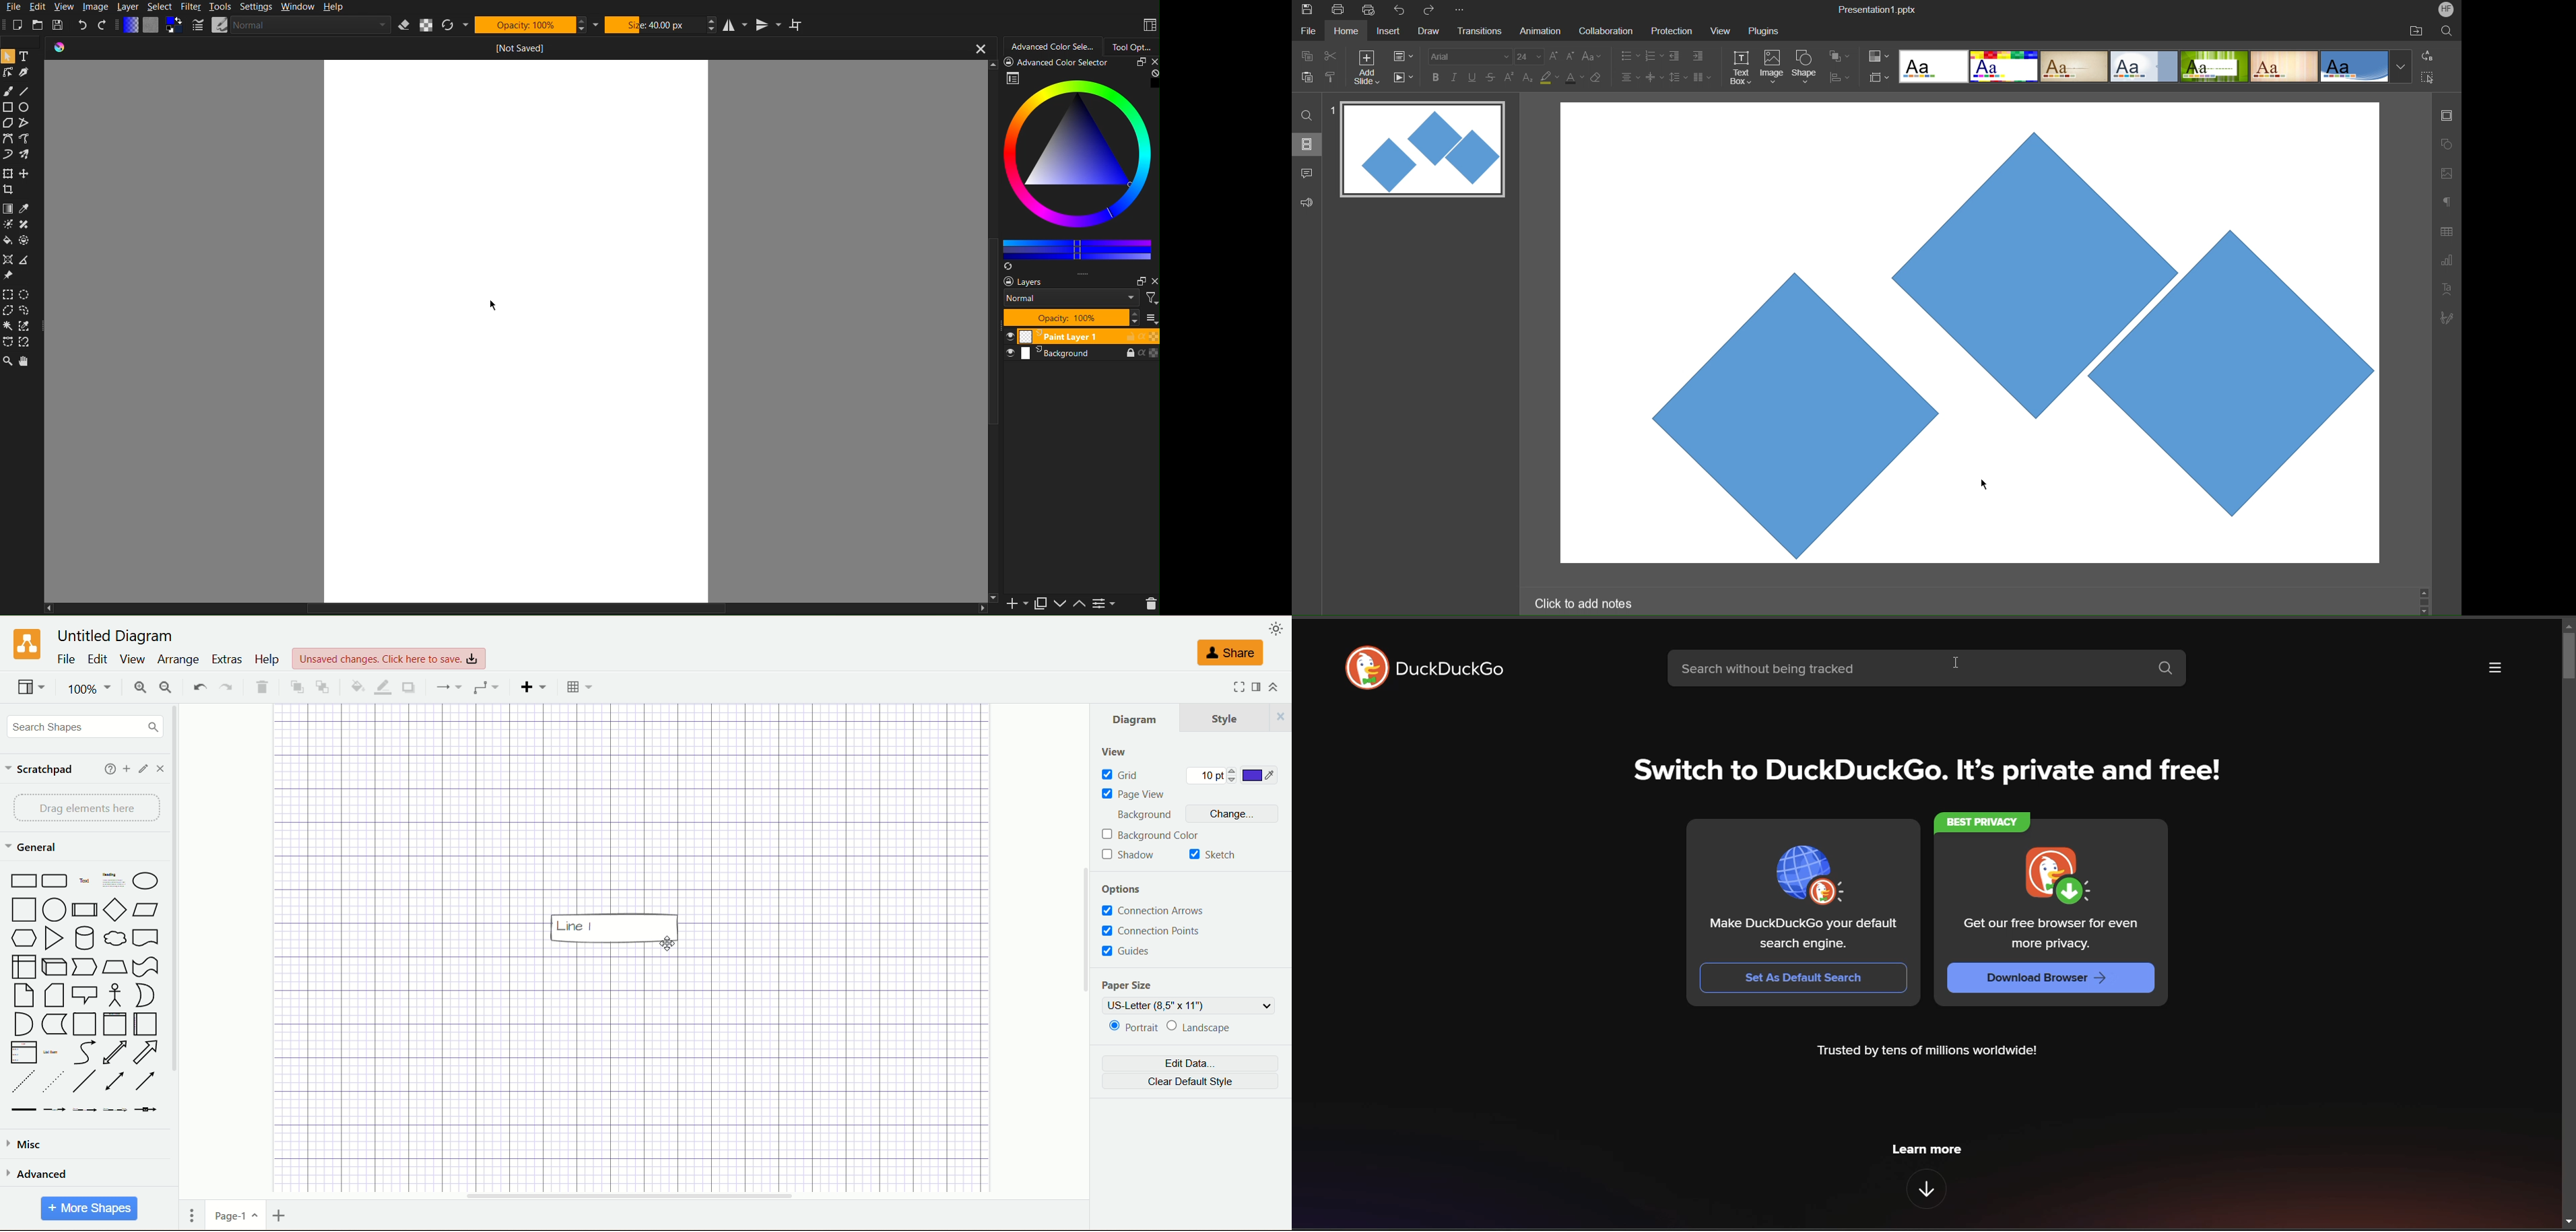 The height and width of the screenshot is (1232, 2576). What do you see at coordinates (290, 25) in the screenshot?
I see `Normal` at bounding box center [290, 25].